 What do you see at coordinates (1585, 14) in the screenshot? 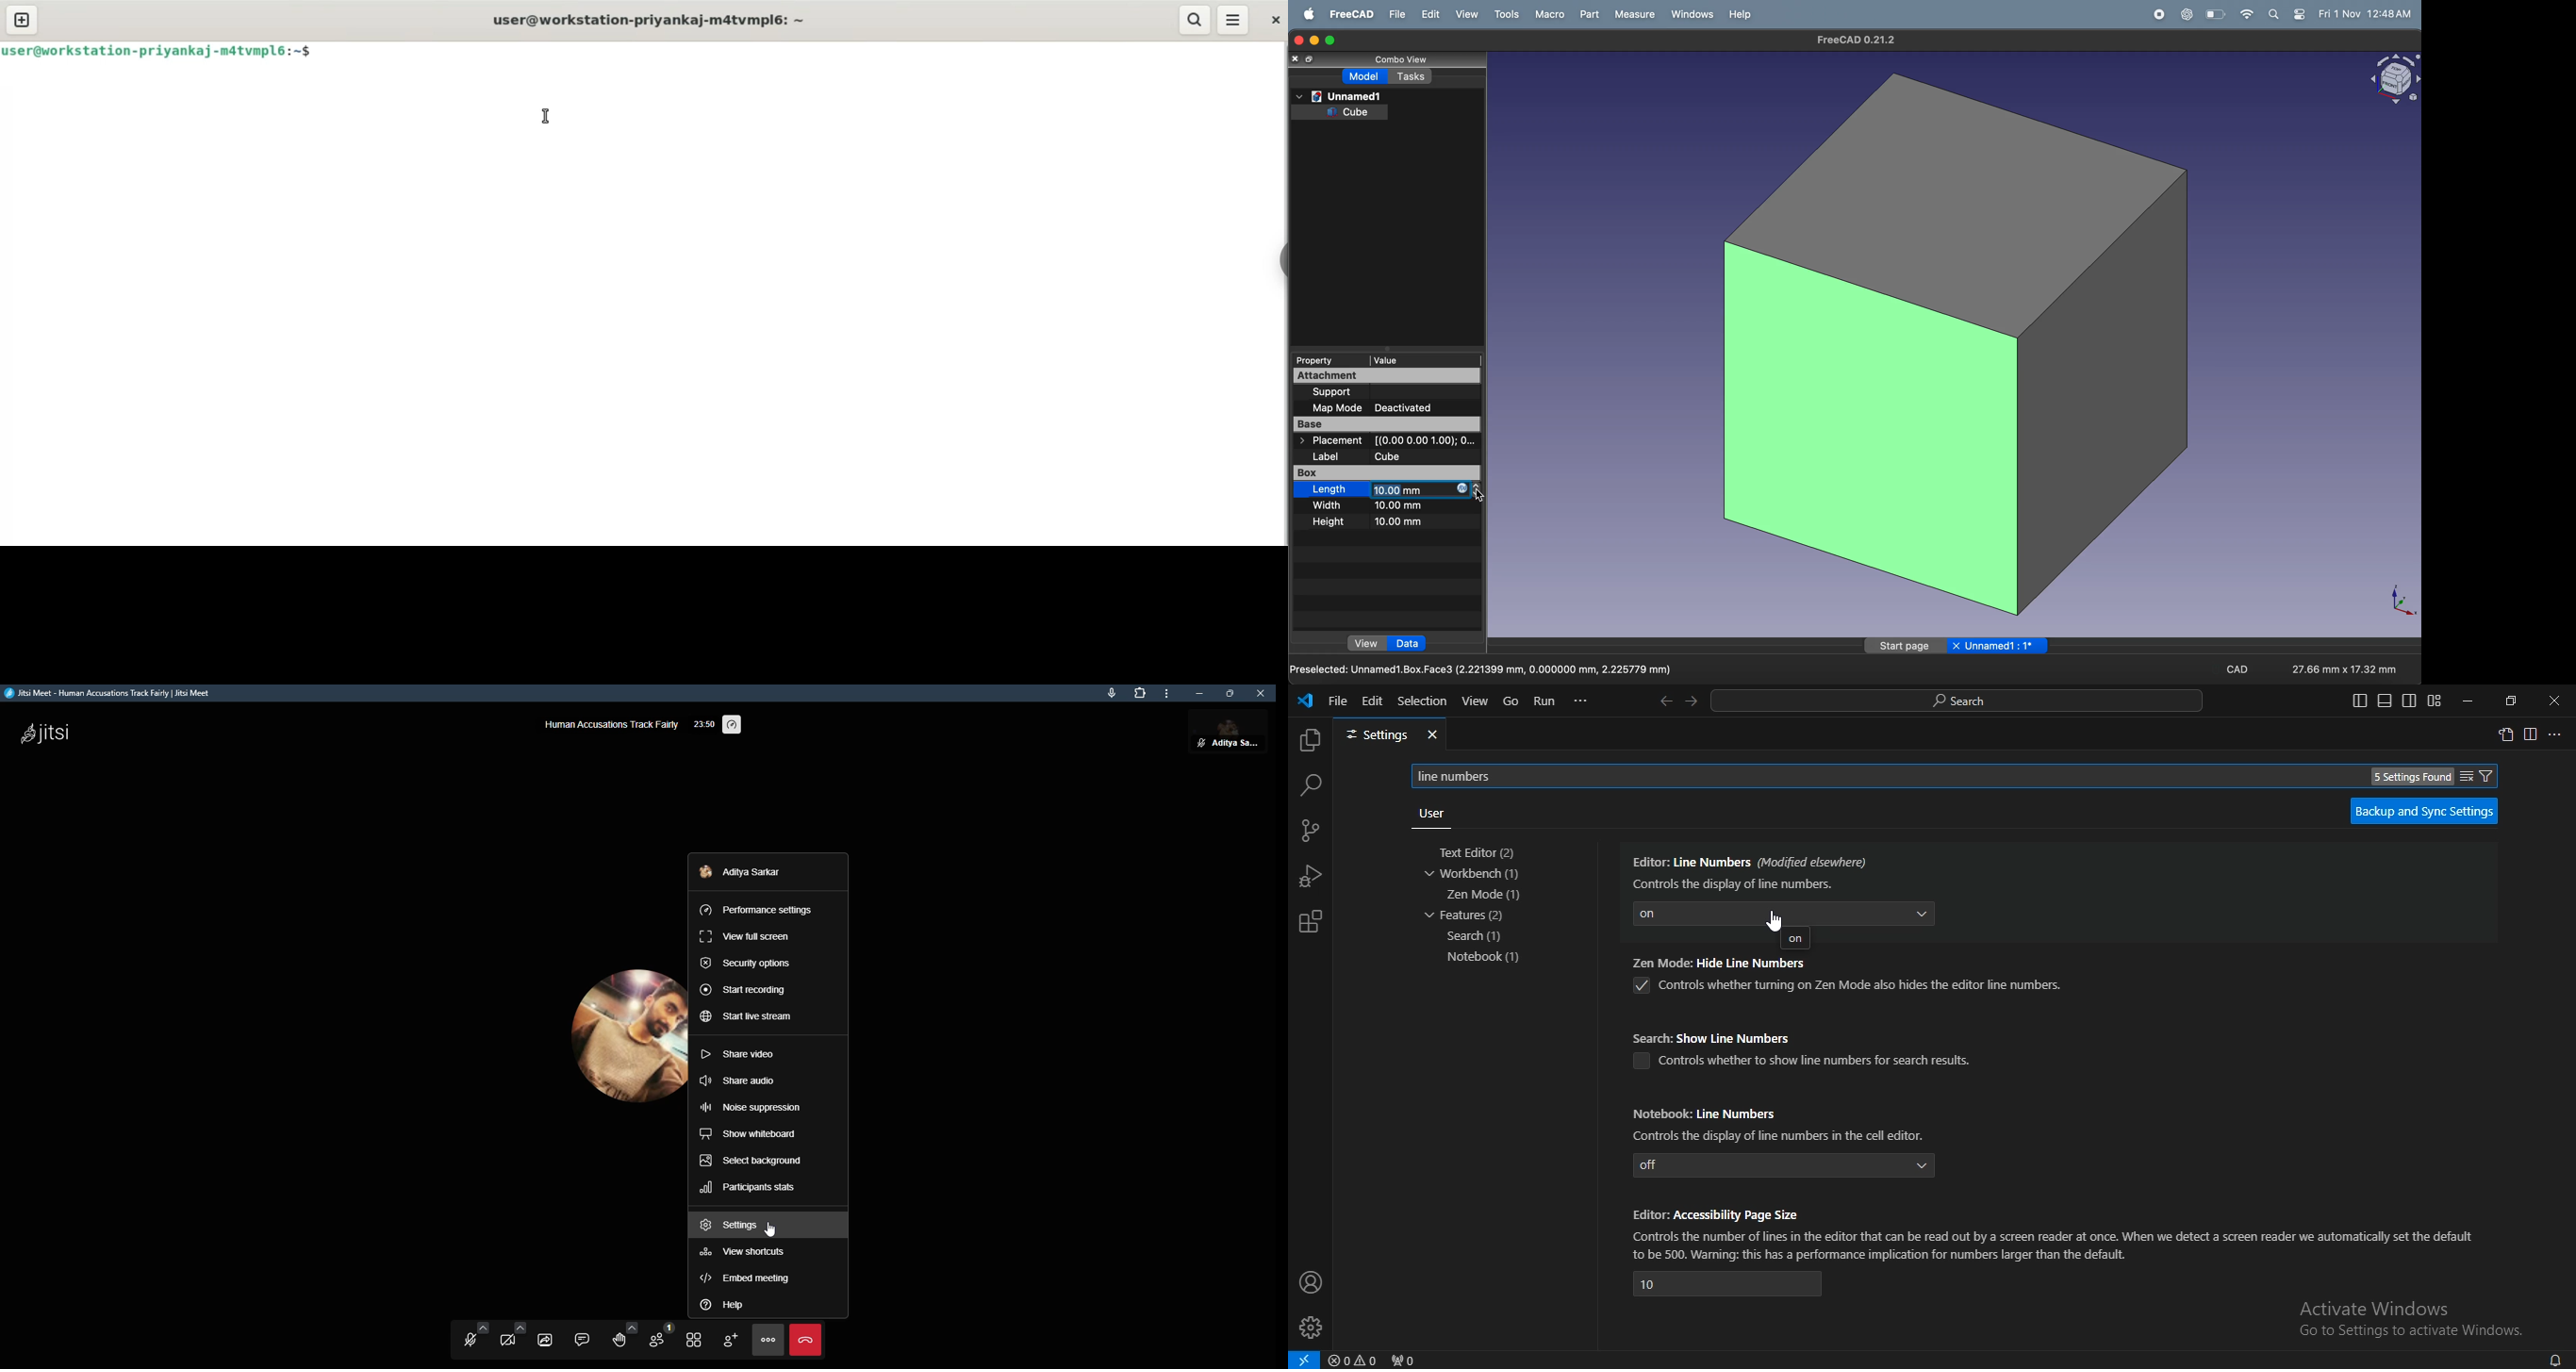
I see `part` at bounding box center [1585, 14].